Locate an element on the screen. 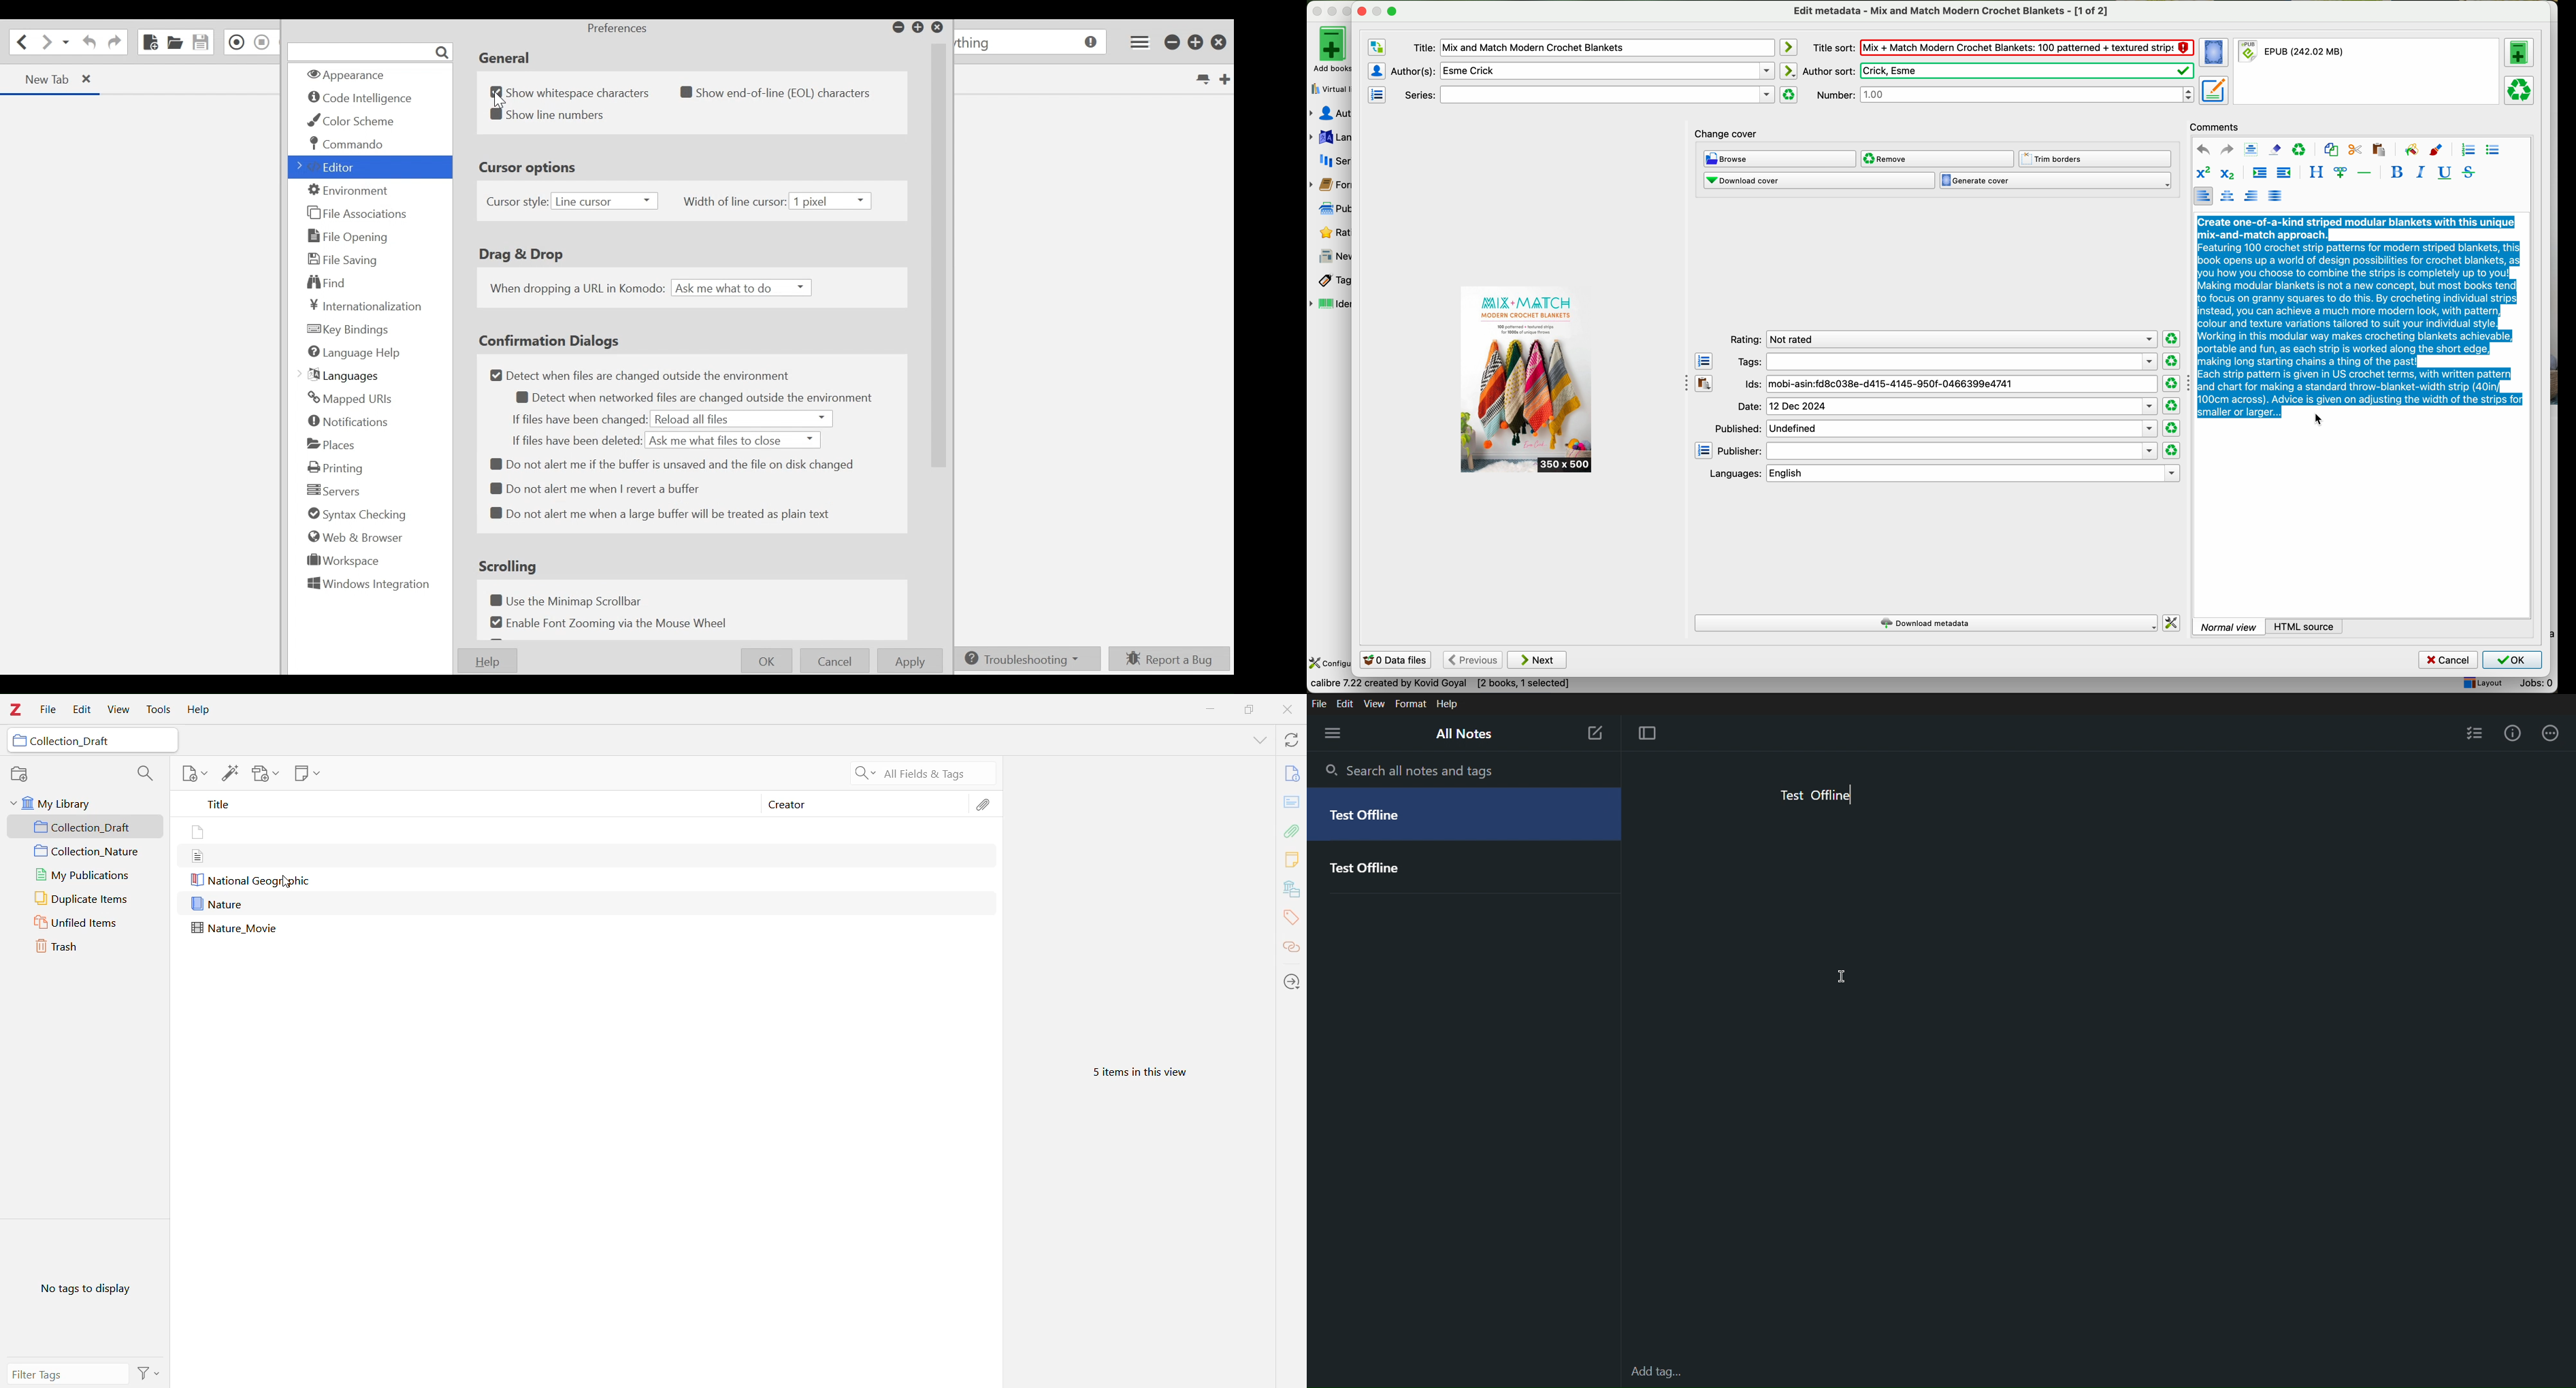 This screenshot has height=1400, width=2576. cursor is located at coordinates (291, 886).